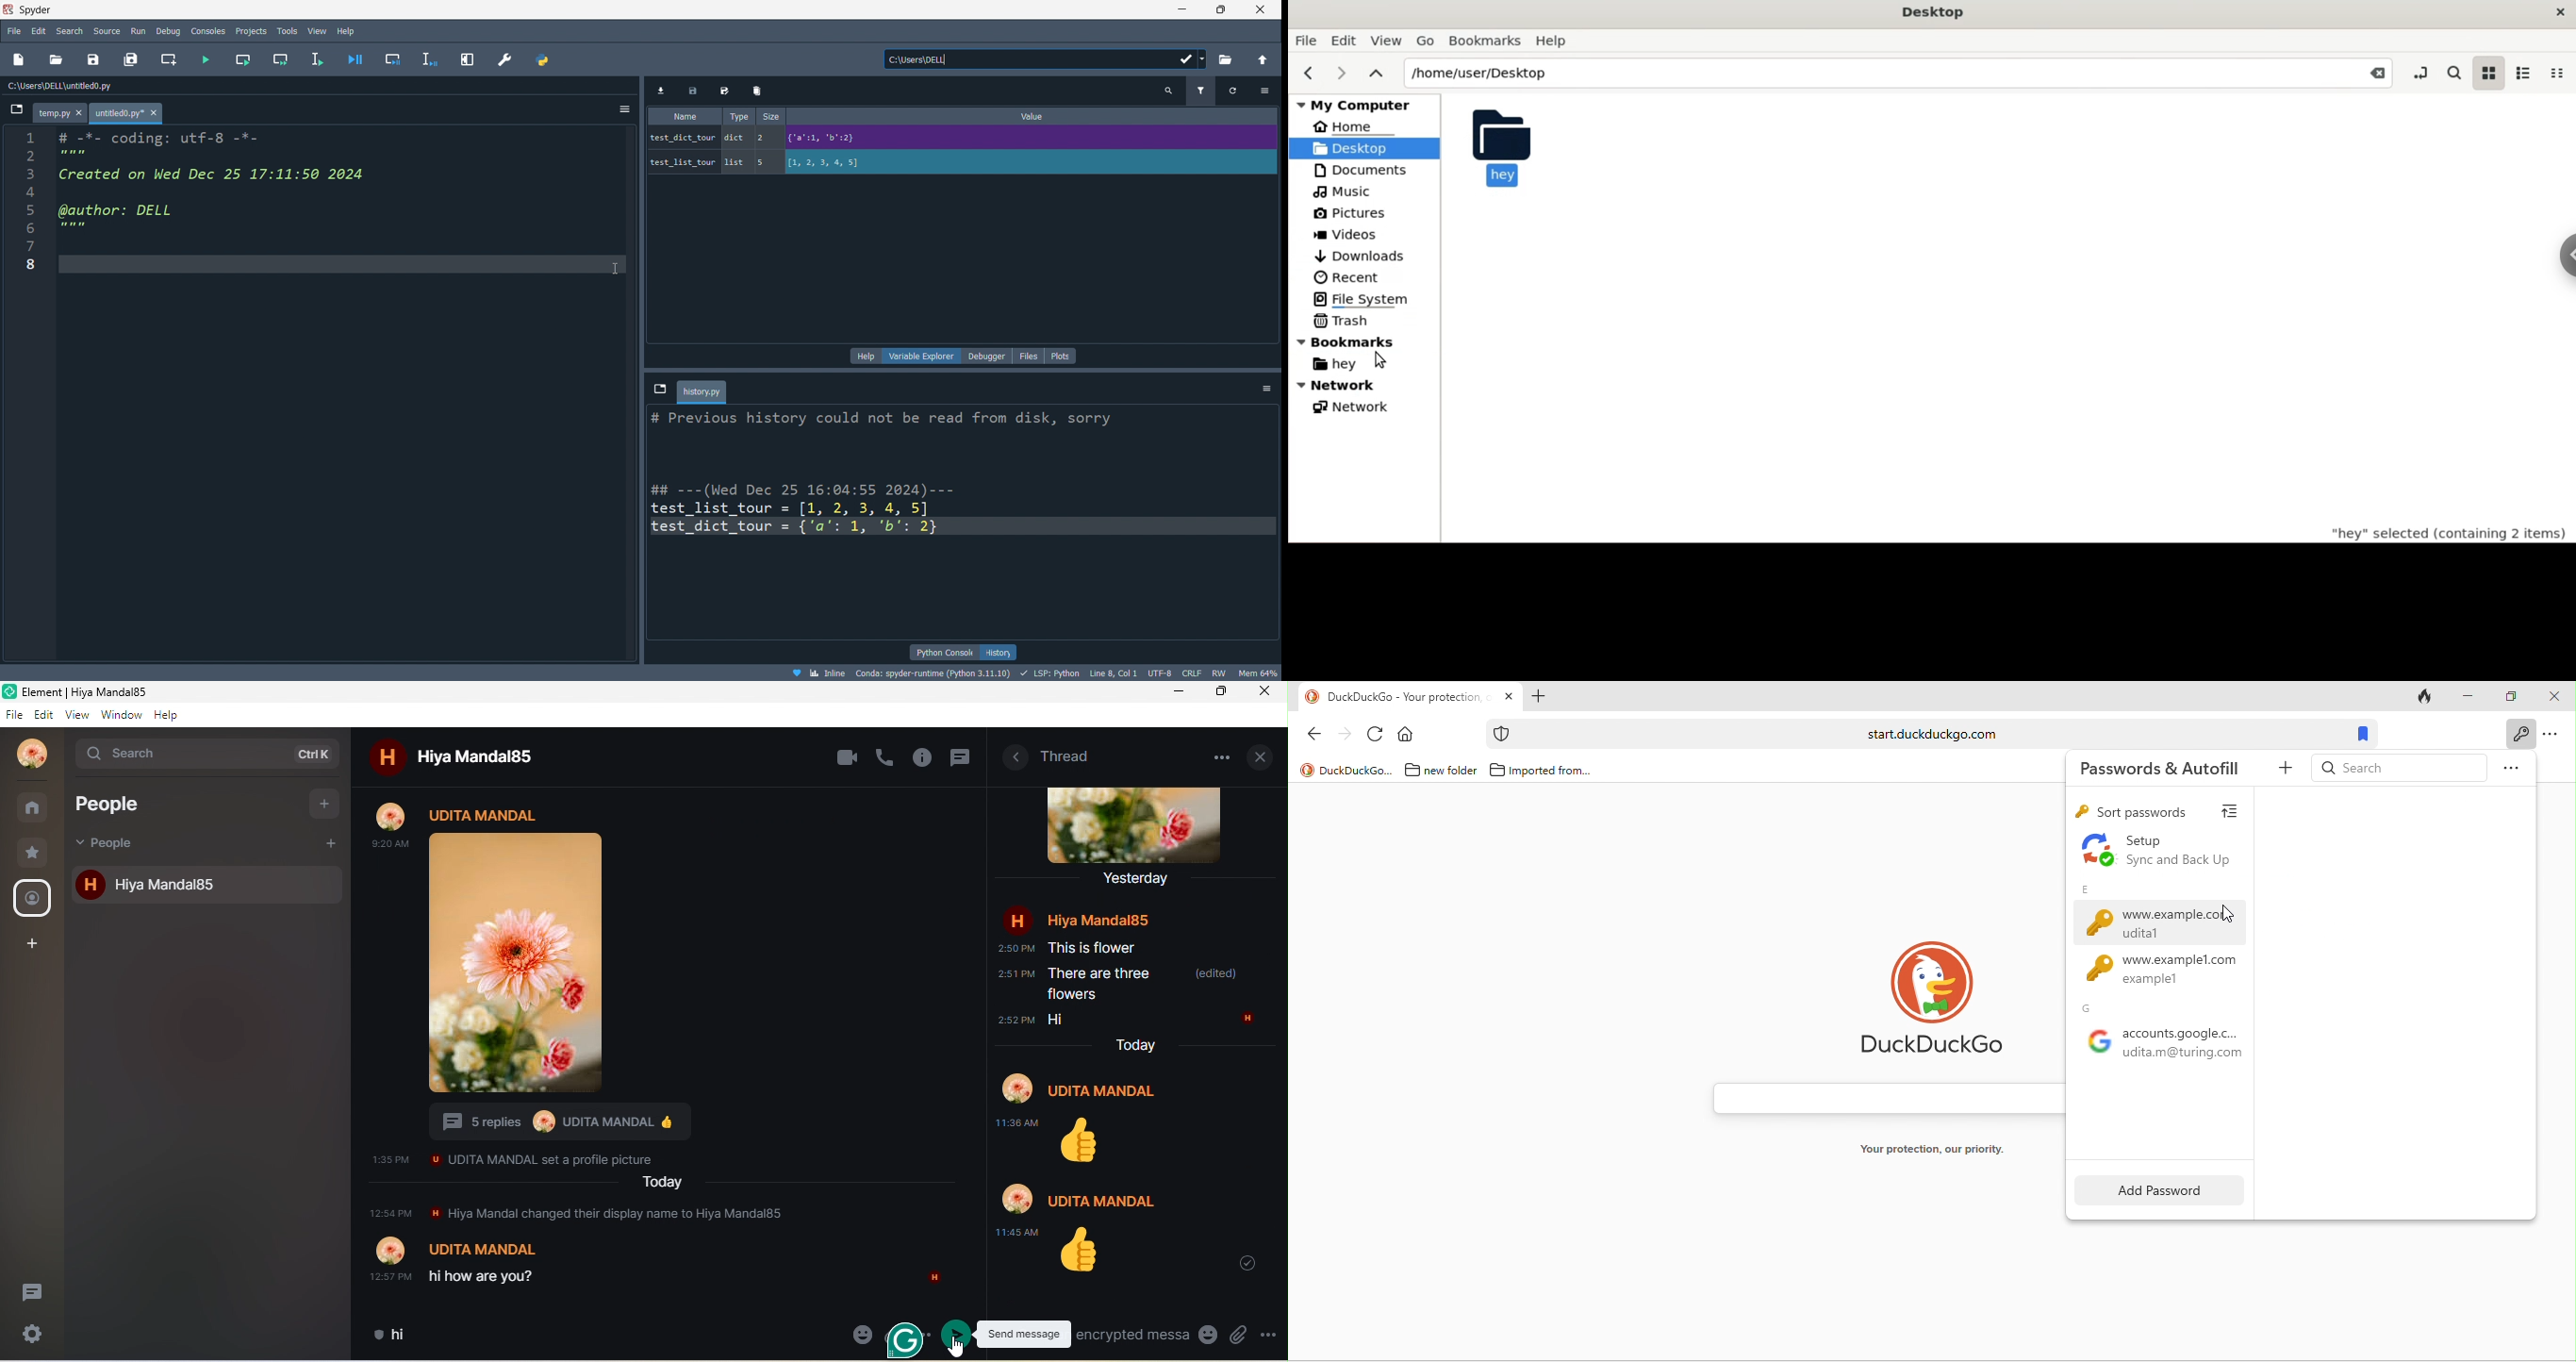 The height and width of the screenshot is (1372, 2576). What do you see at coordinates (389, 844) in the screenshot?
I see `9:20 AM` at bounding box center [389, 844].